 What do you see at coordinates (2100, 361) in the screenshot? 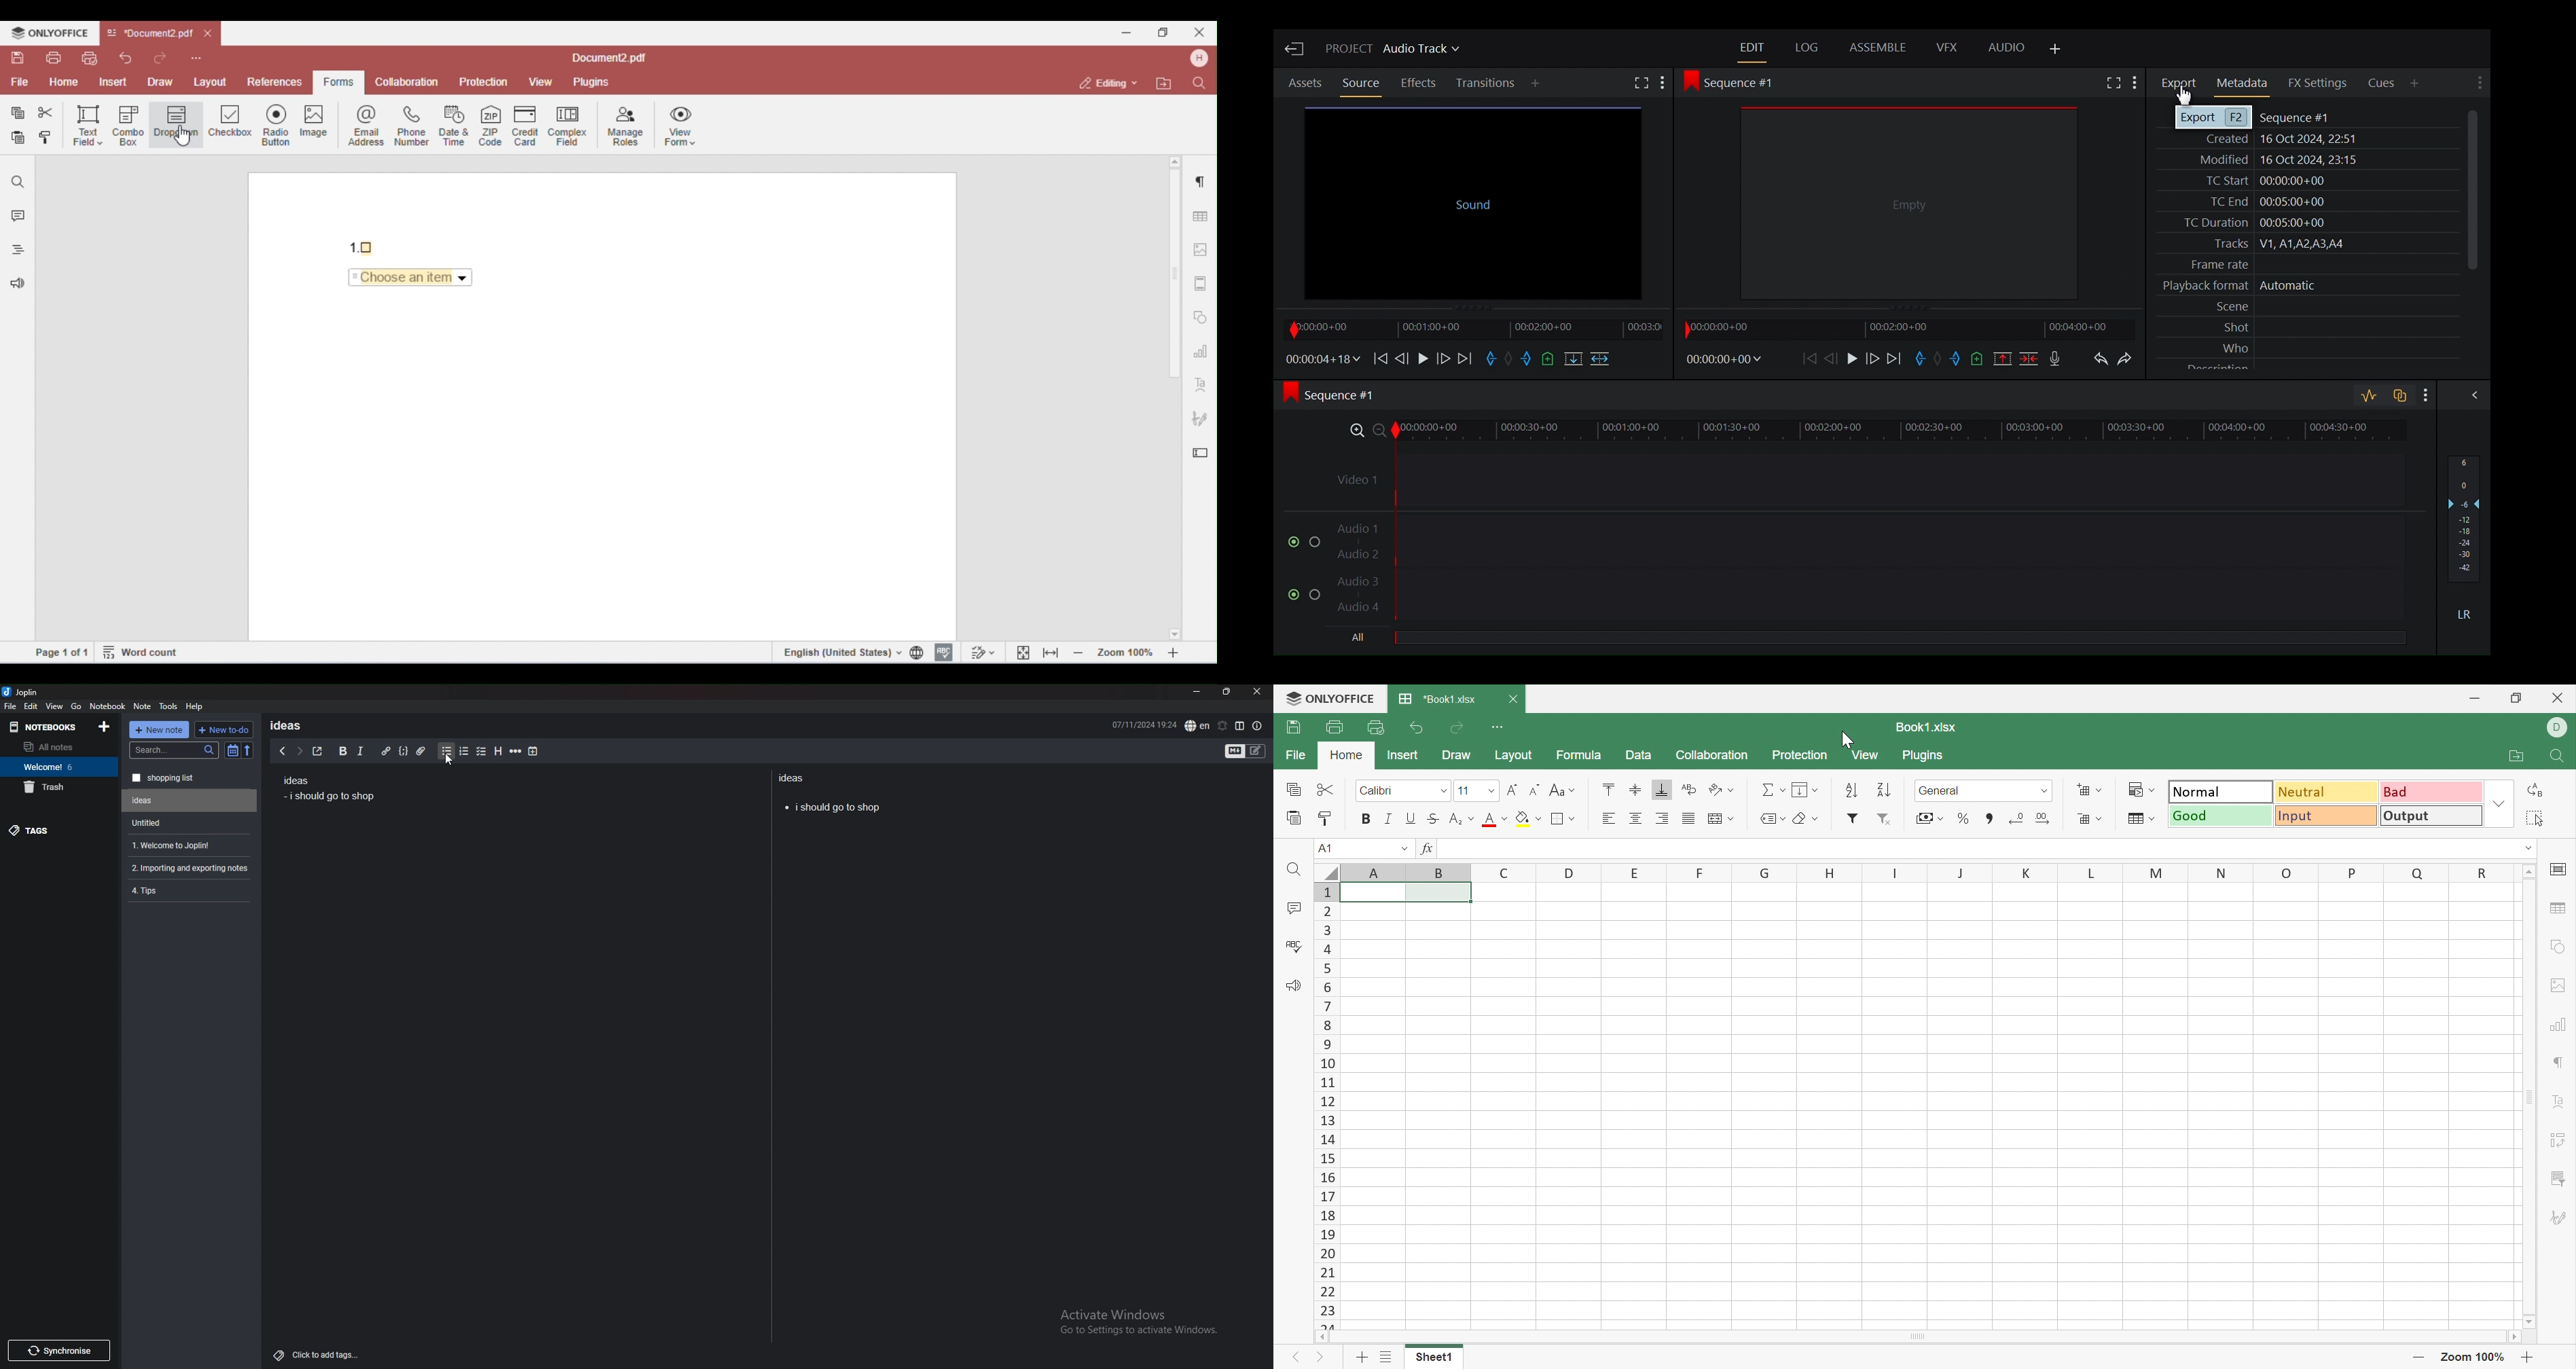
I see `Undo` at bounding box center [2100, 361].